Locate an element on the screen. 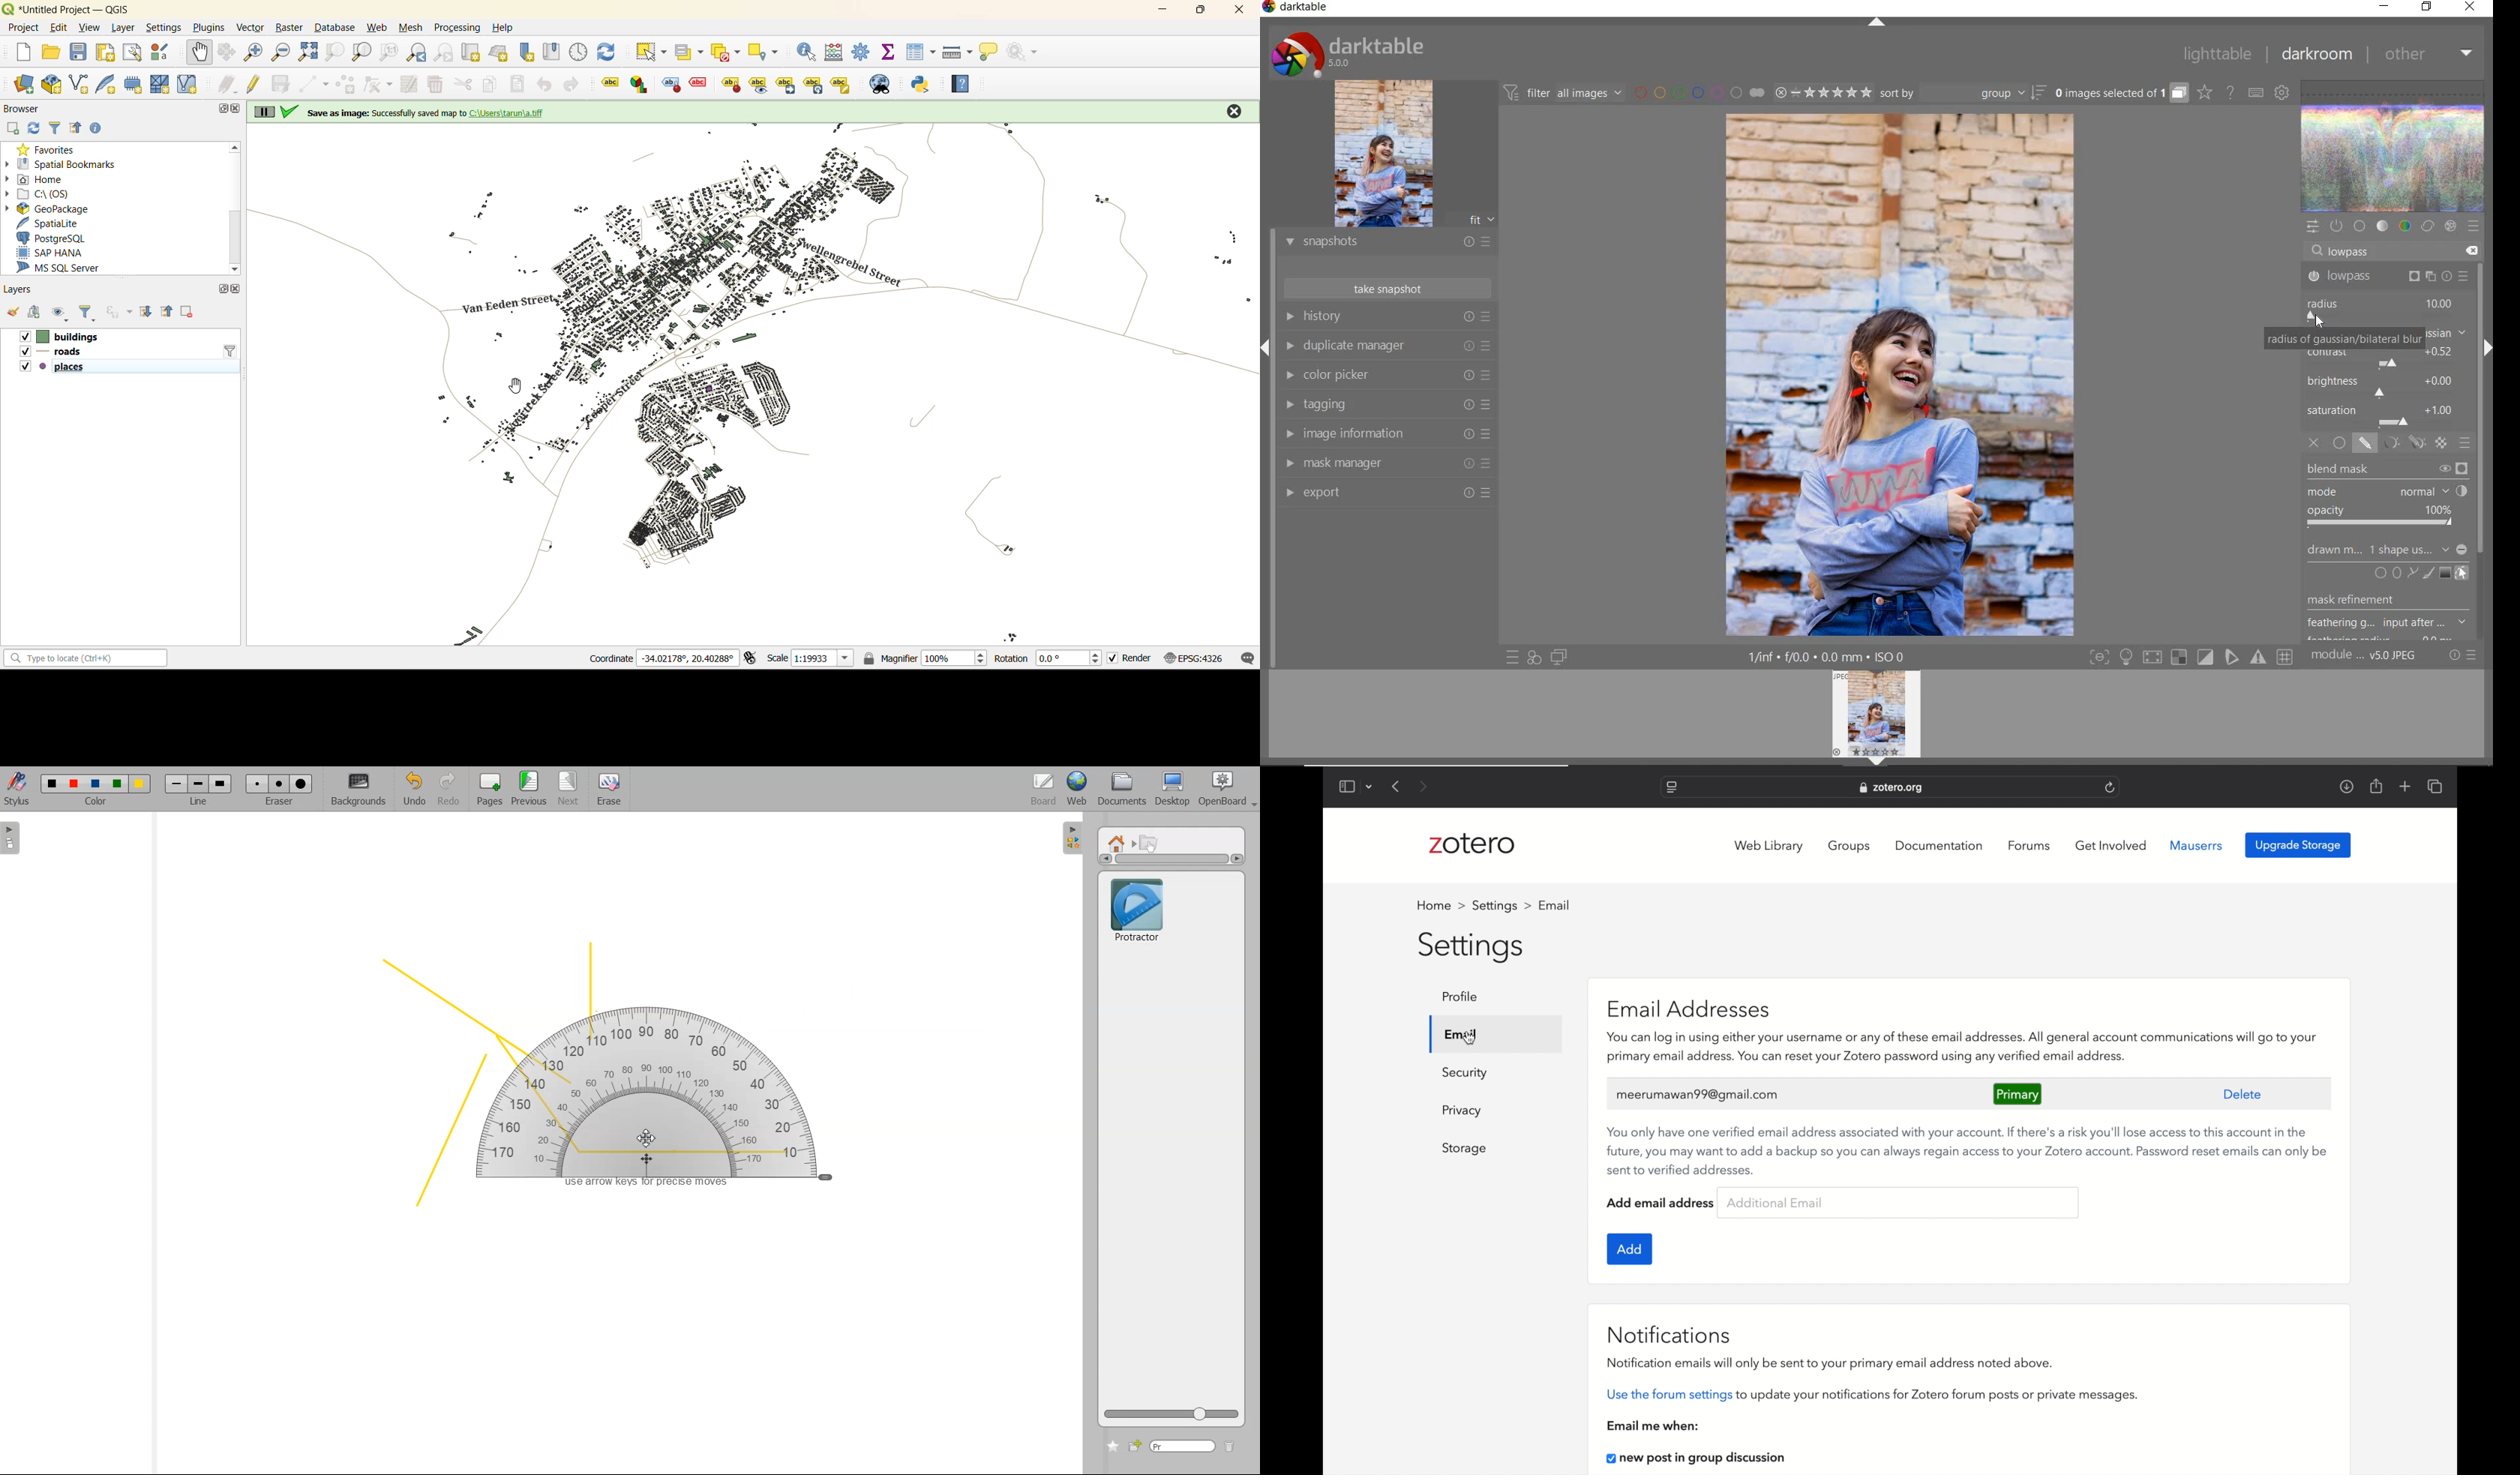 The width and height of the screenshot is (2520, 1484). close is located at coordinates (239, 109).